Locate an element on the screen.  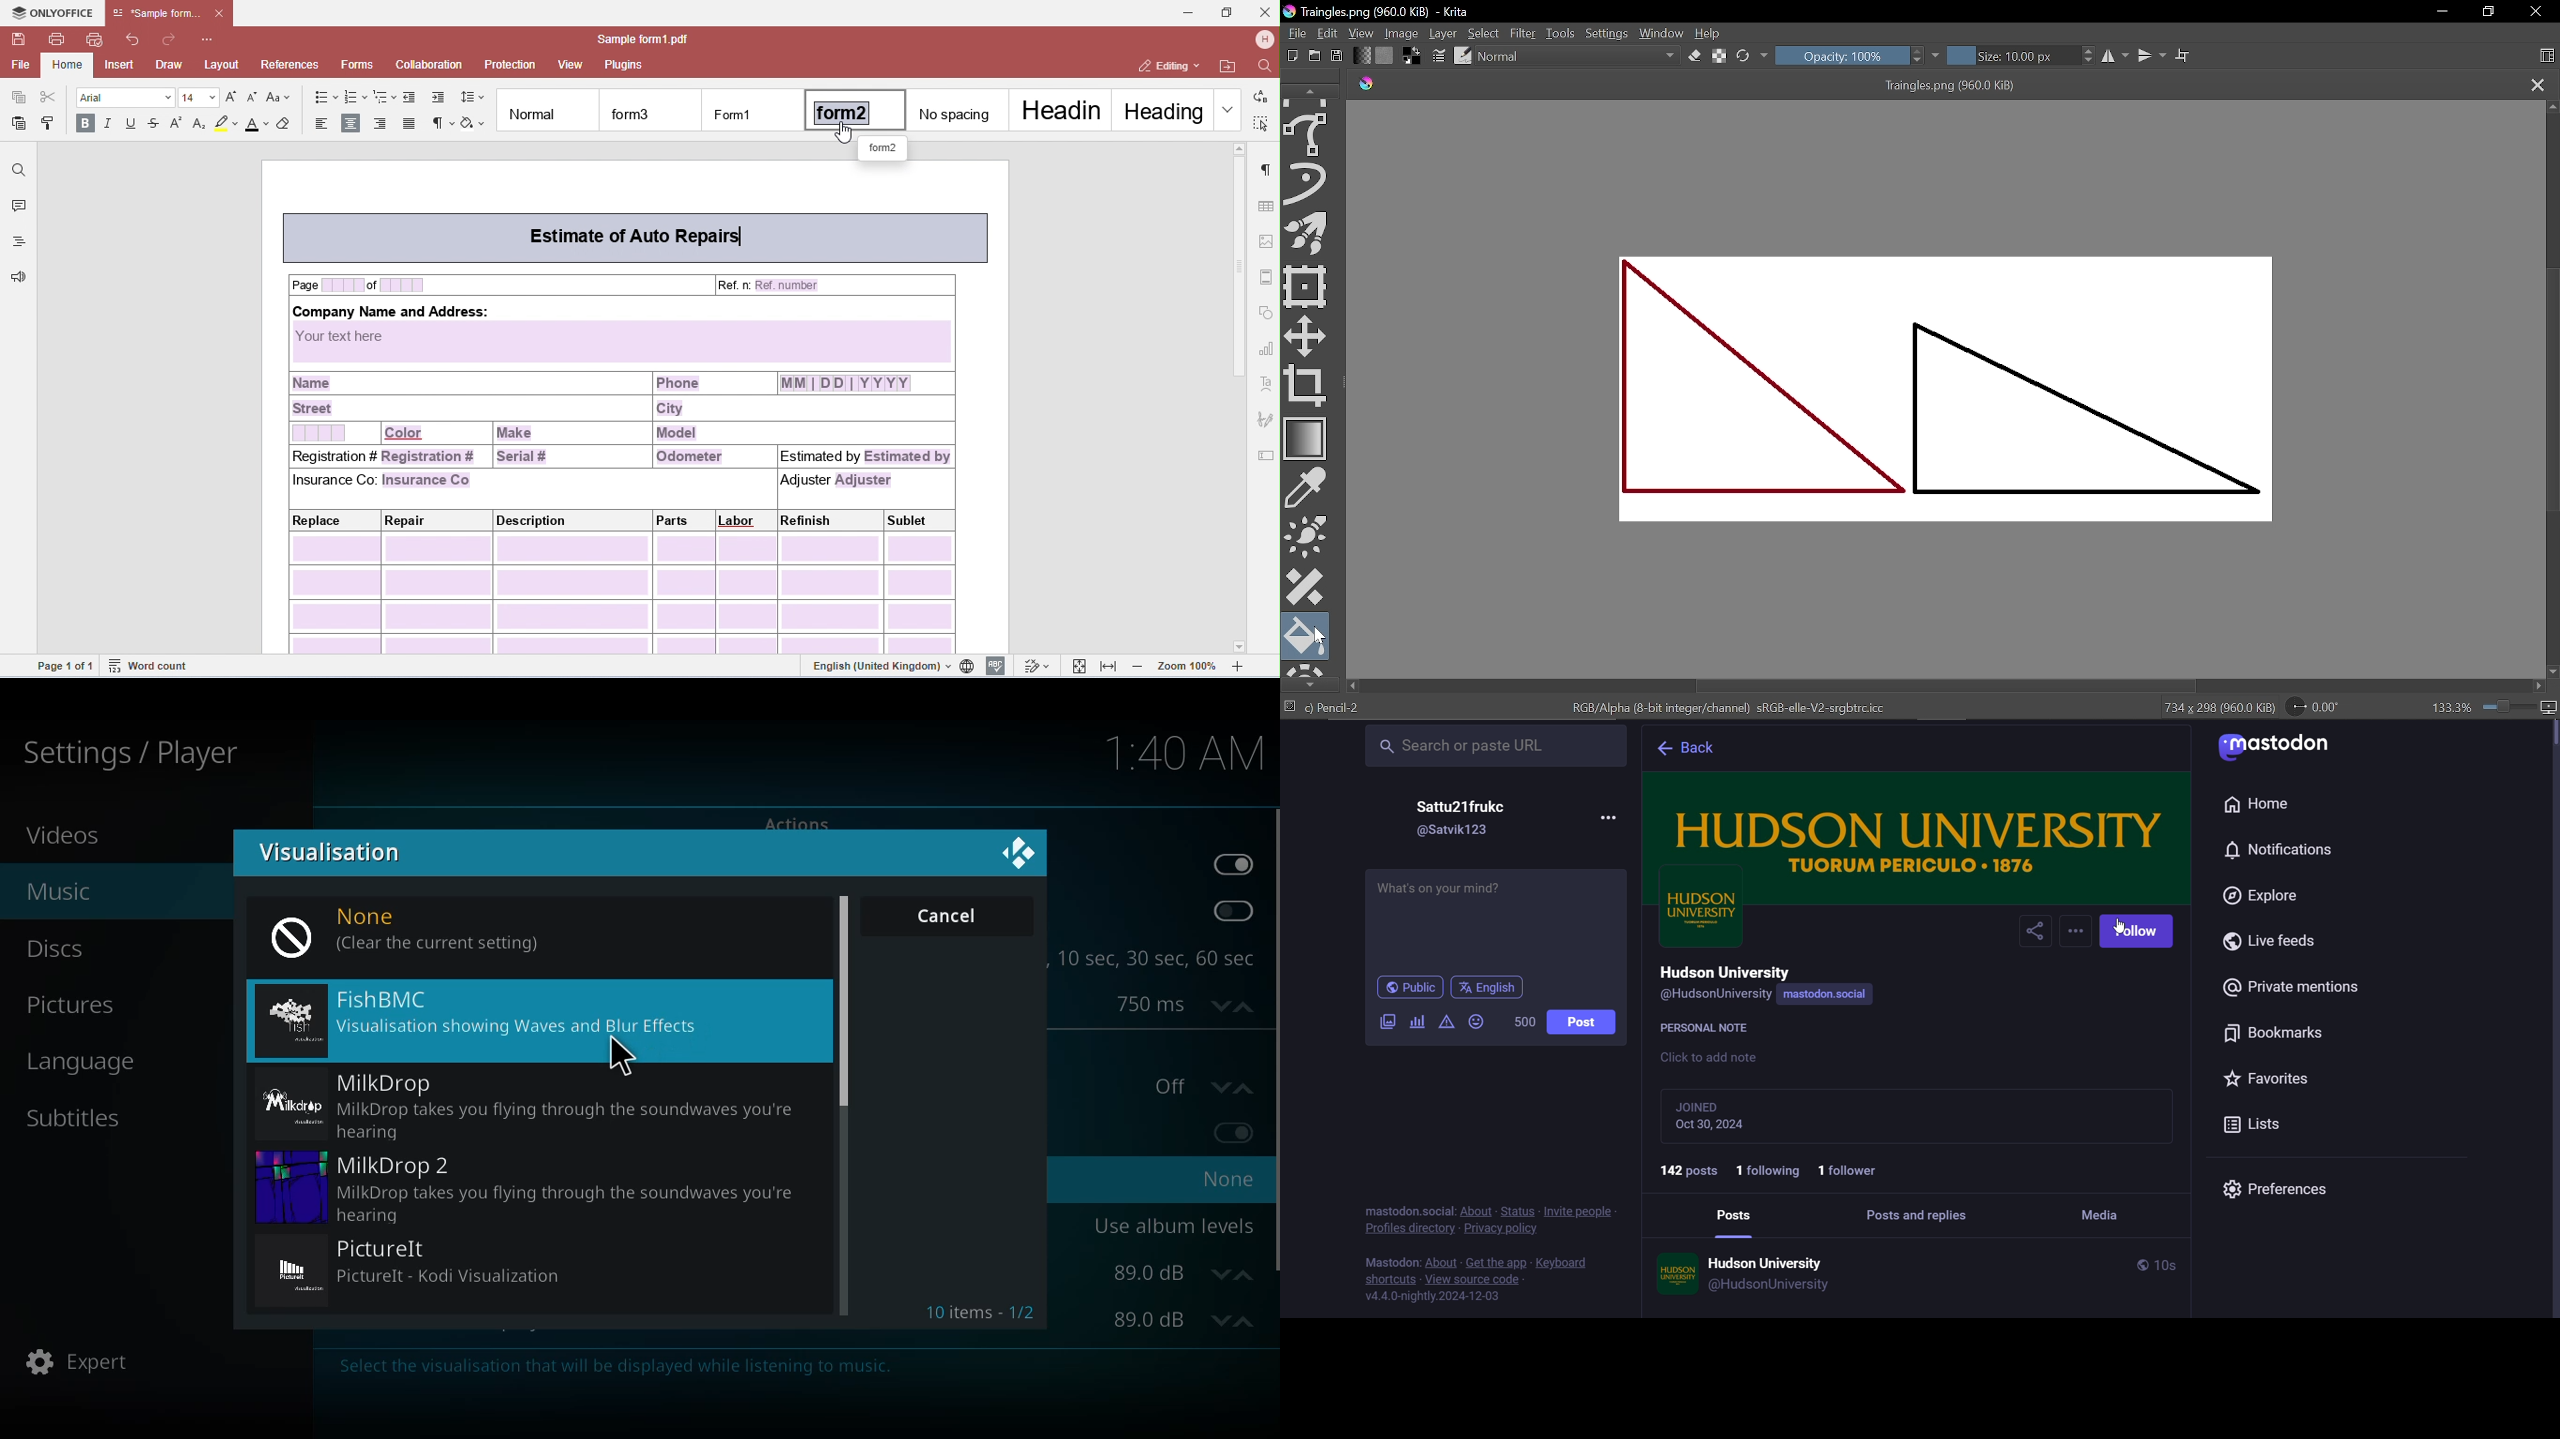
milkdrop 2 is located at coordinates (535, 1186).